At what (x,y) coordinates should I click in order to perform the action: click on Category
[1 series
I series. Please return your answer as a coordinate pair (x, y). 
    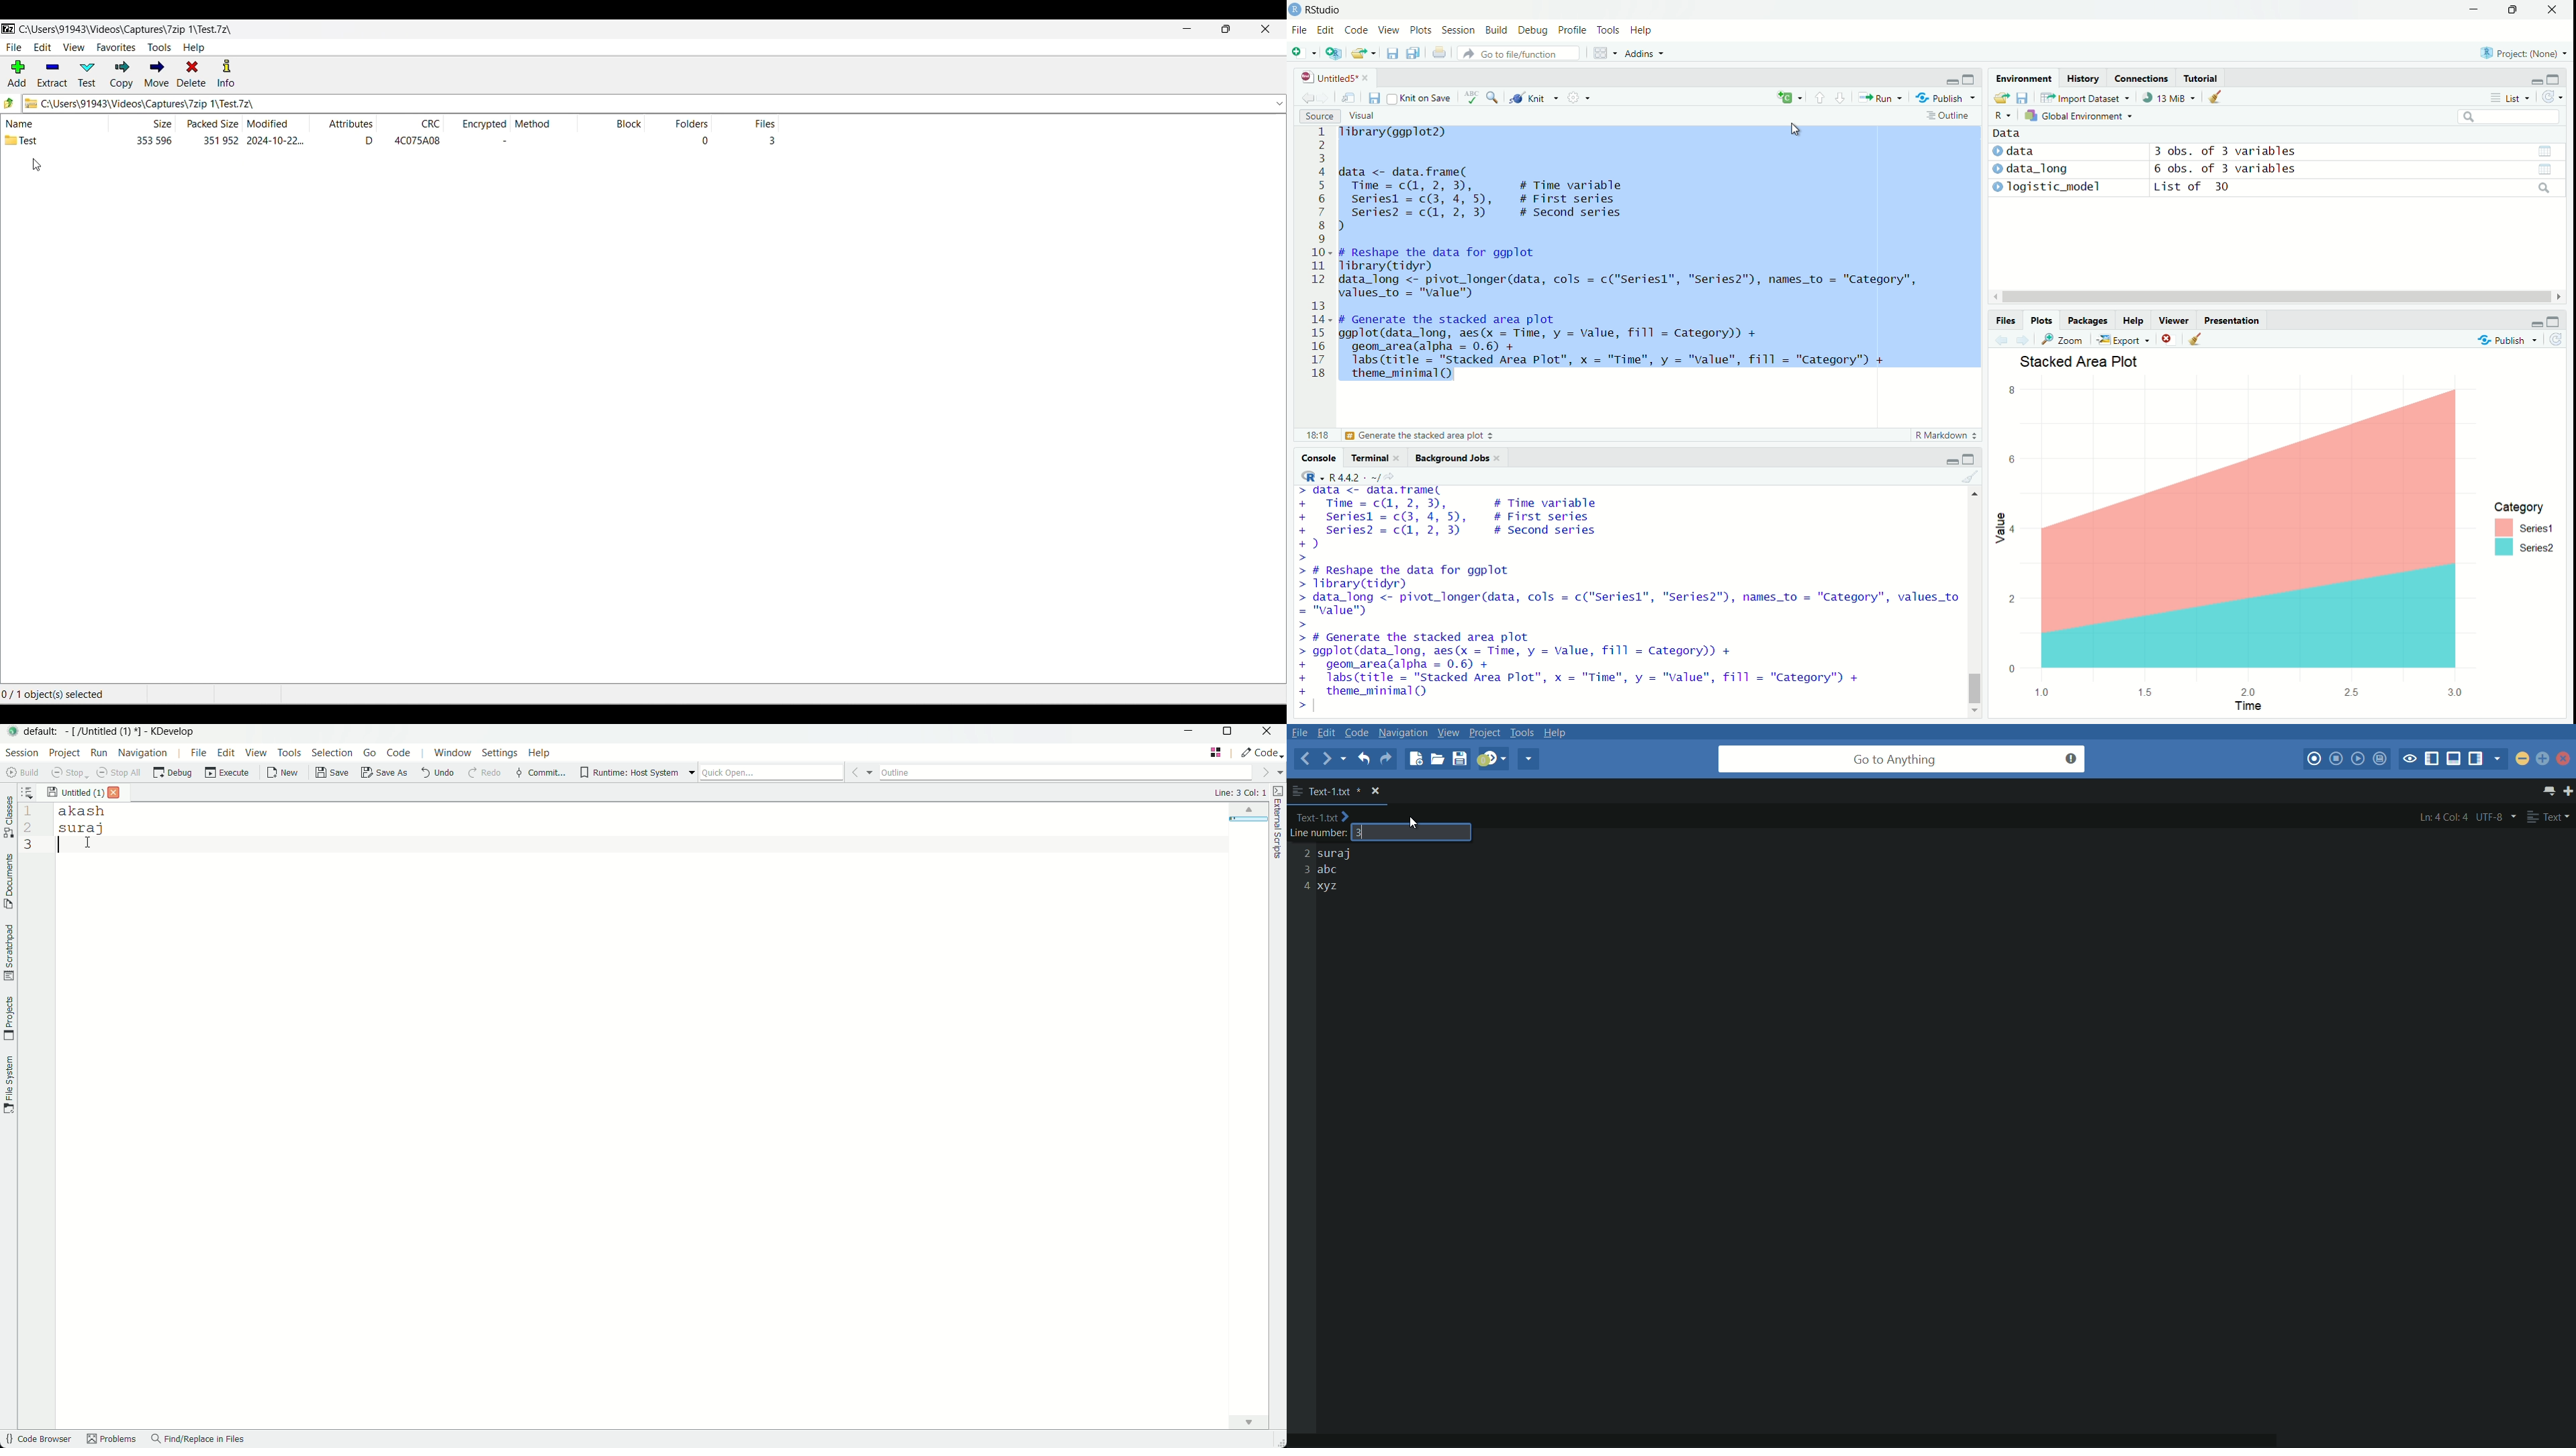
    Looking at the image, I should click on (2530, 529).